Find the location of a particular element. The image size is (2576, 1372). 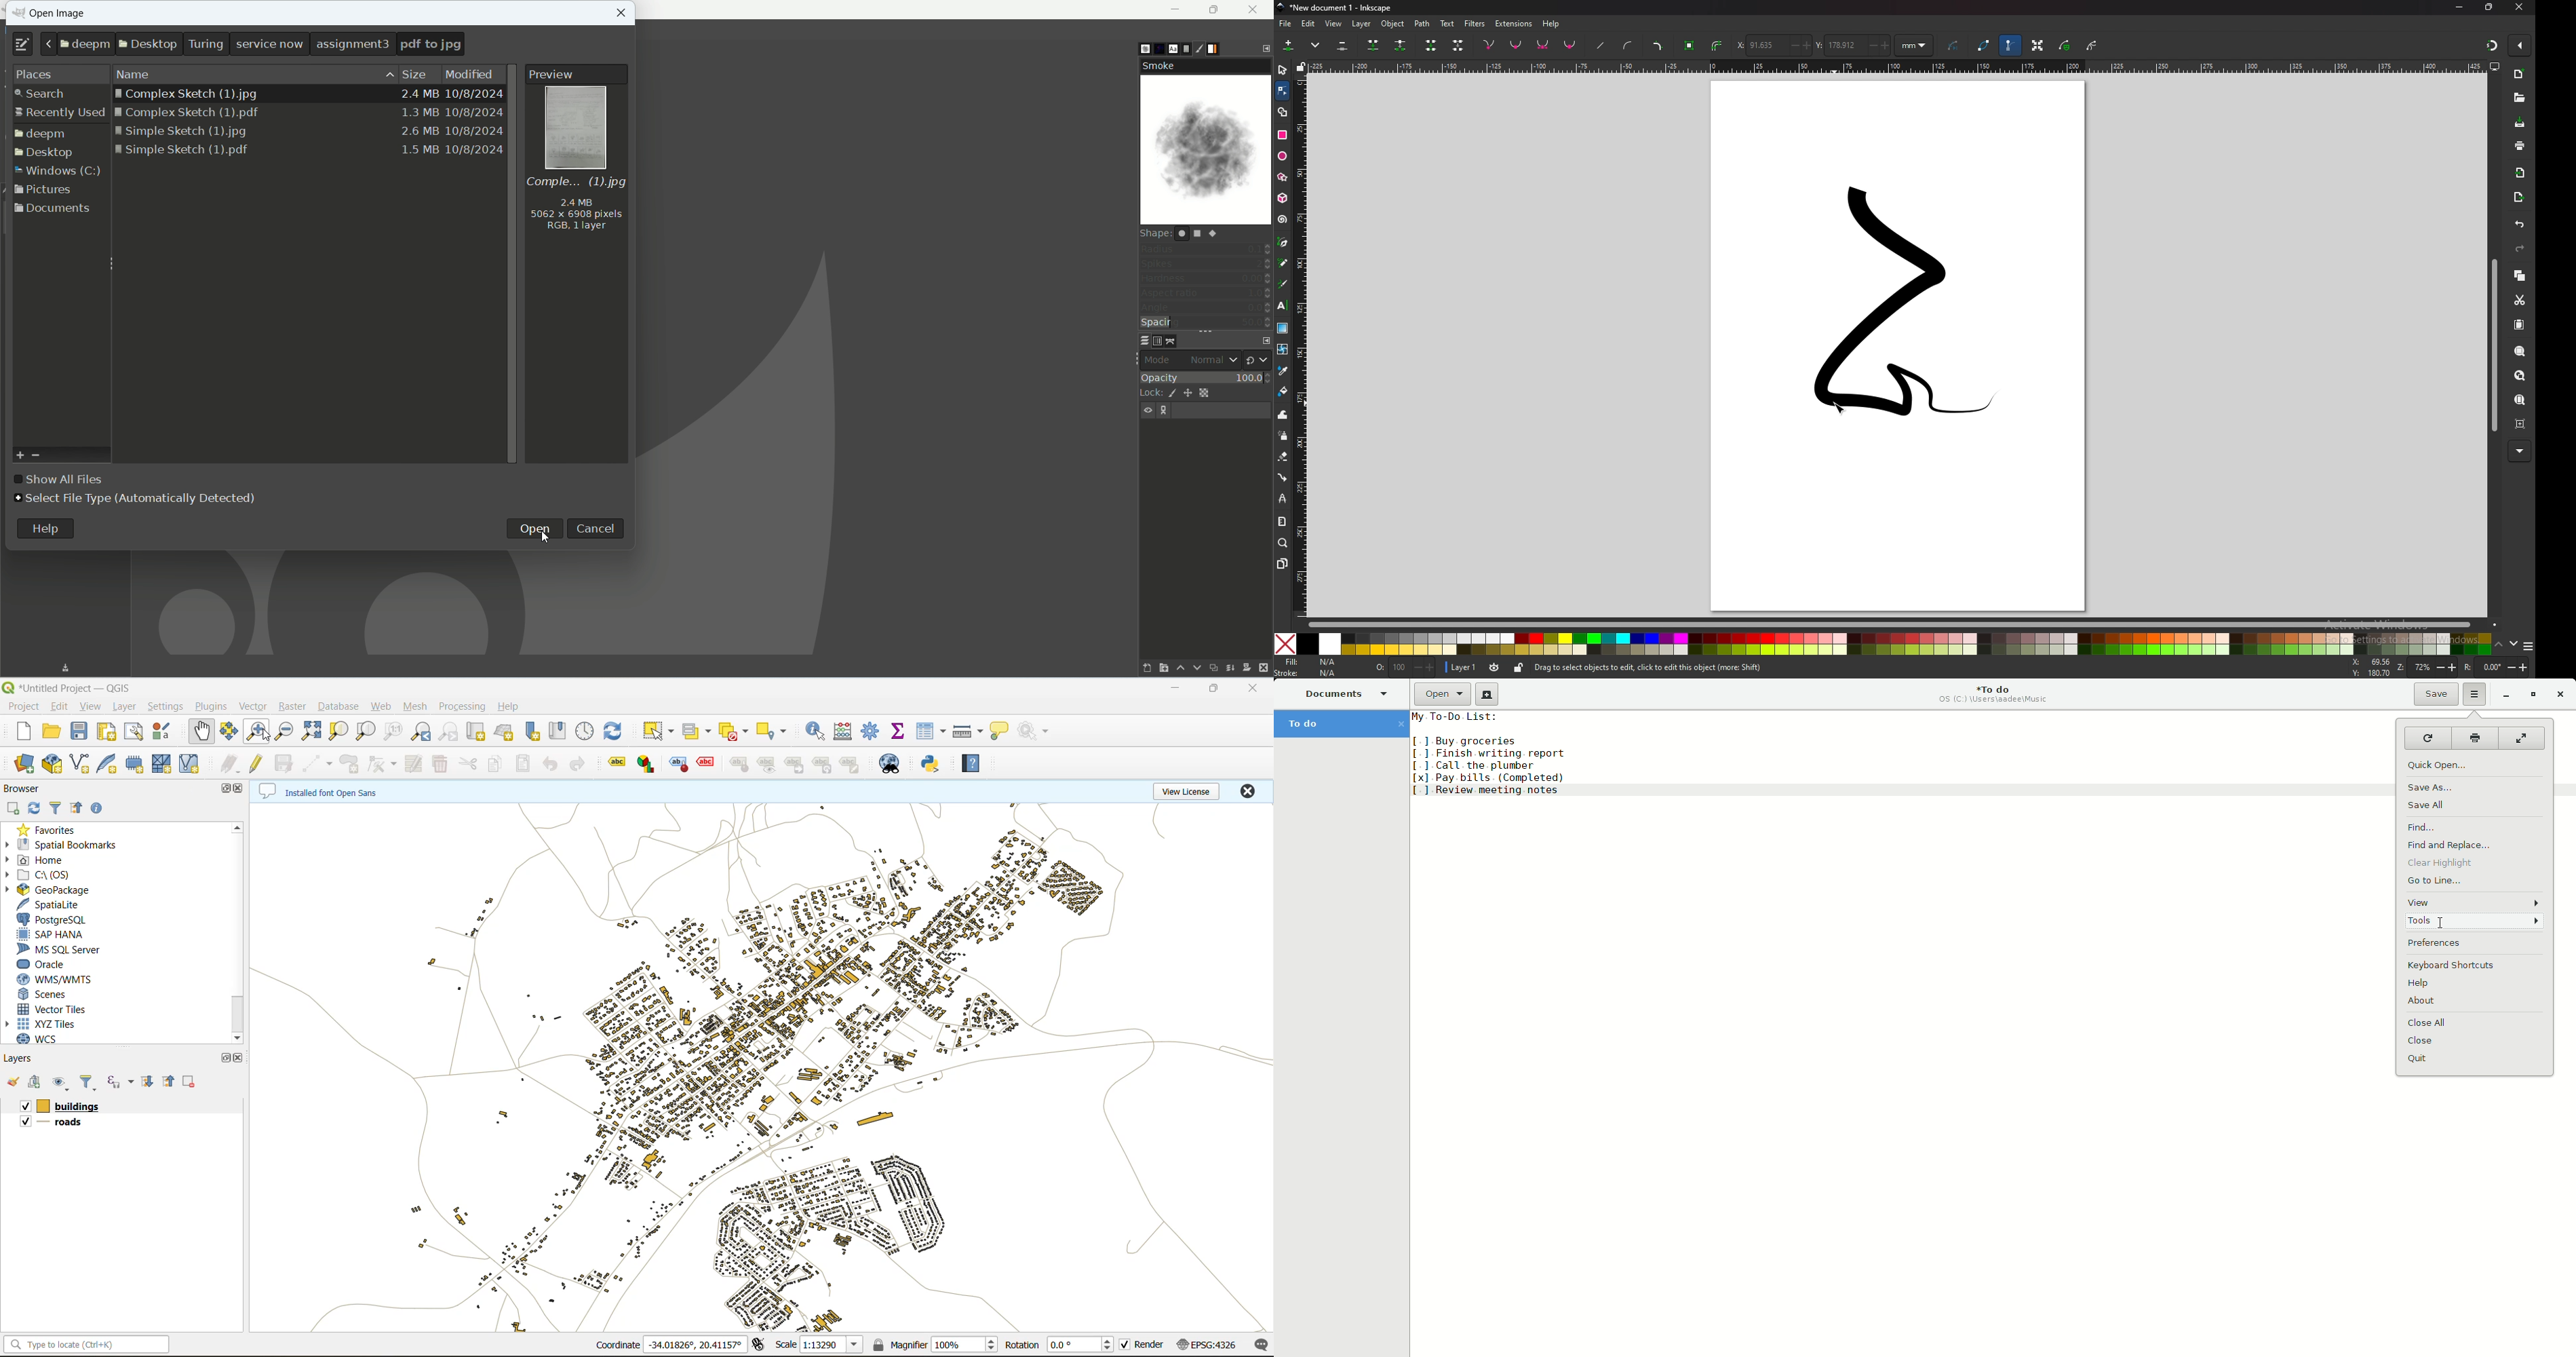

Quick Open is located at coordinates (2446, 767).